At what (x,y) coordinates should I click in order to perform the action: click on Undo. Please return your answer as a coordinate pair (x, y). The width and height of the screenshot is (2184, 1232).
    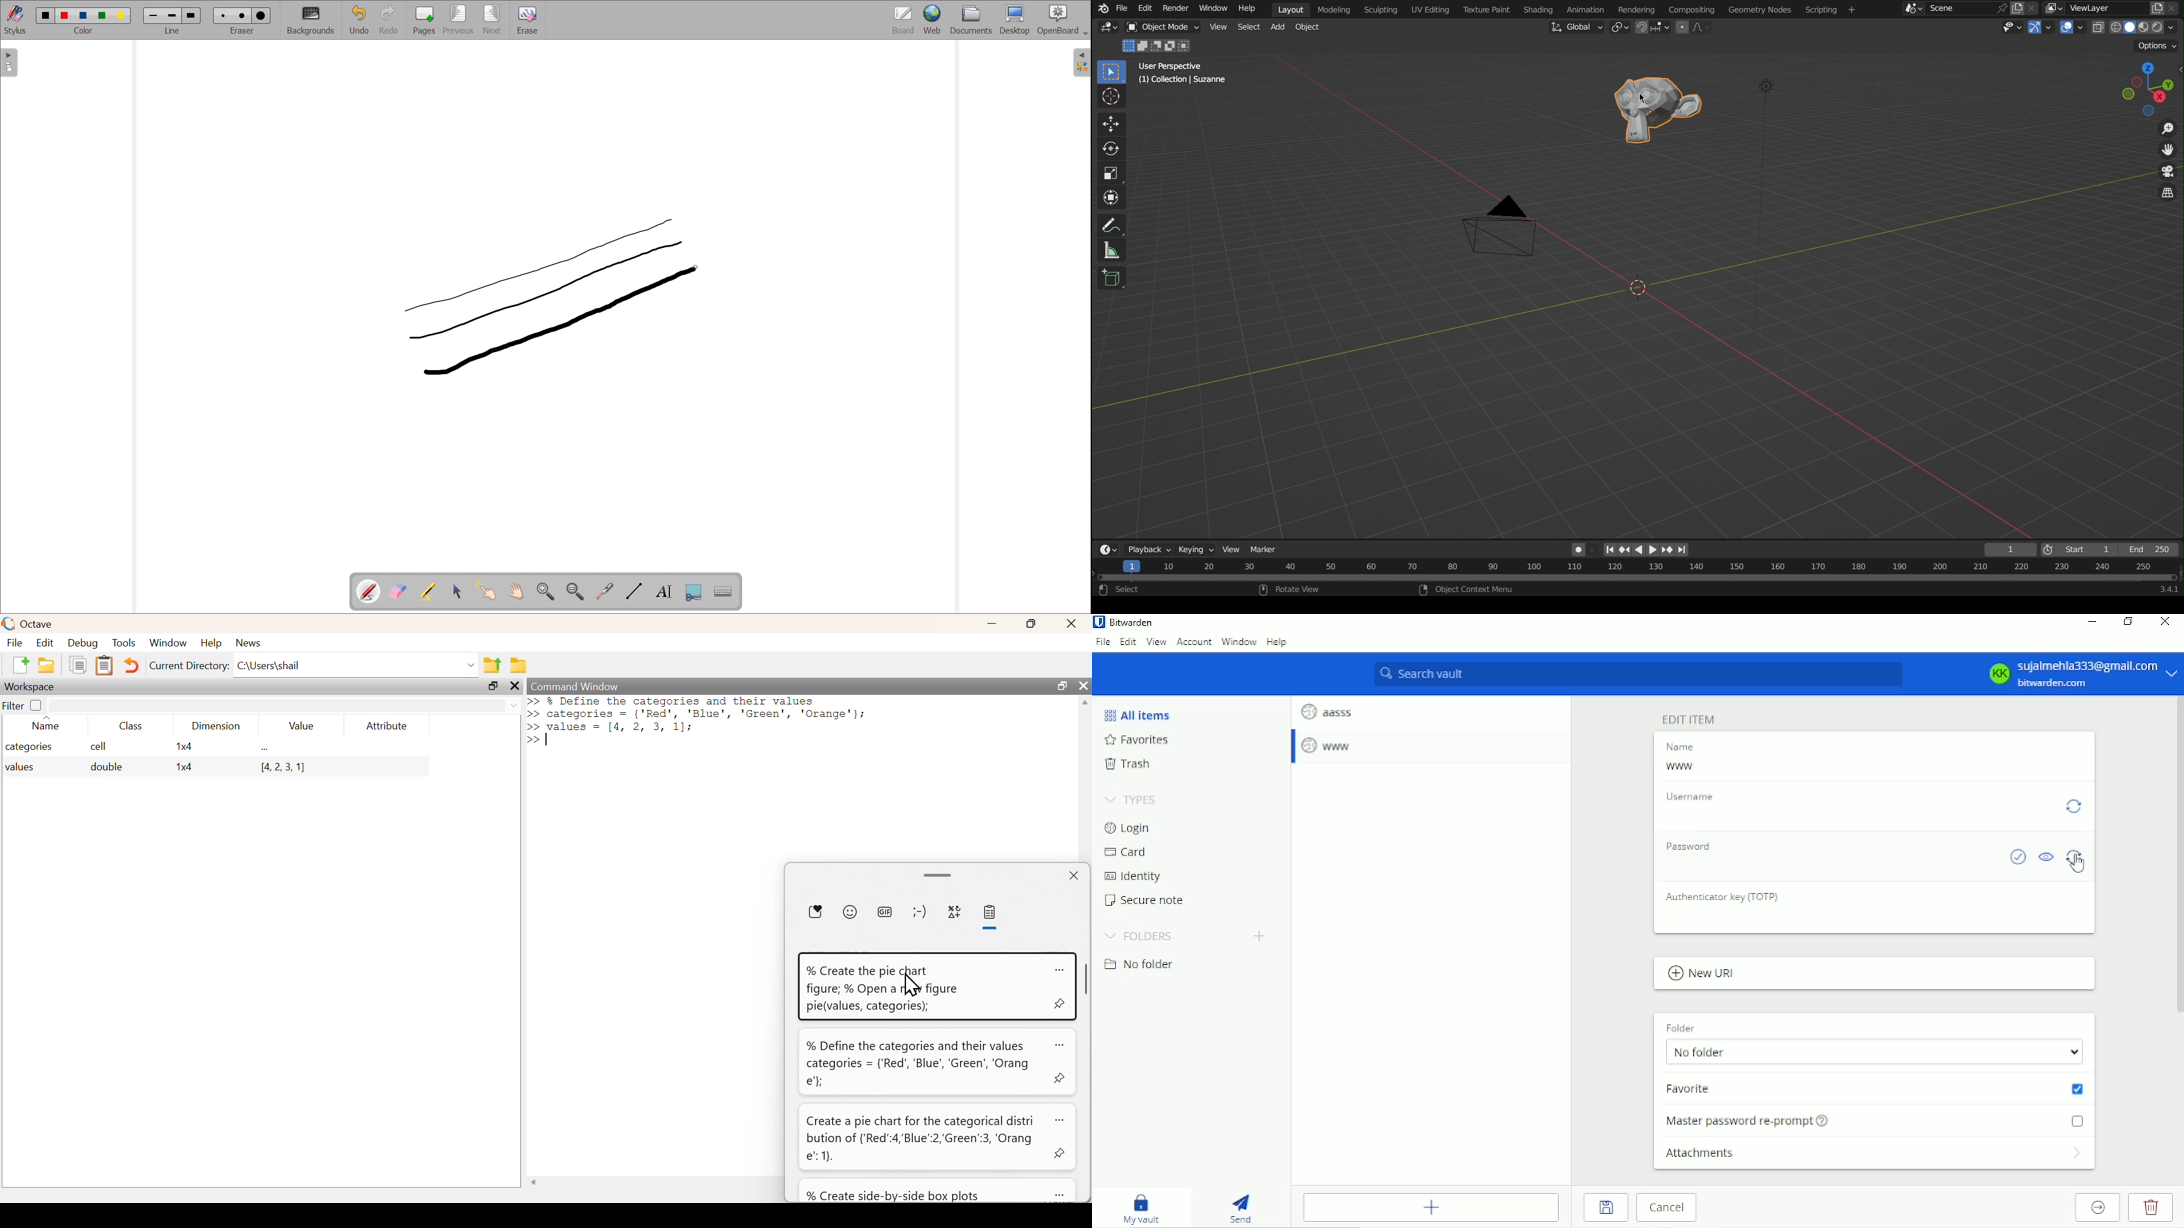
    Looking at the image, I should click on (132, 665).